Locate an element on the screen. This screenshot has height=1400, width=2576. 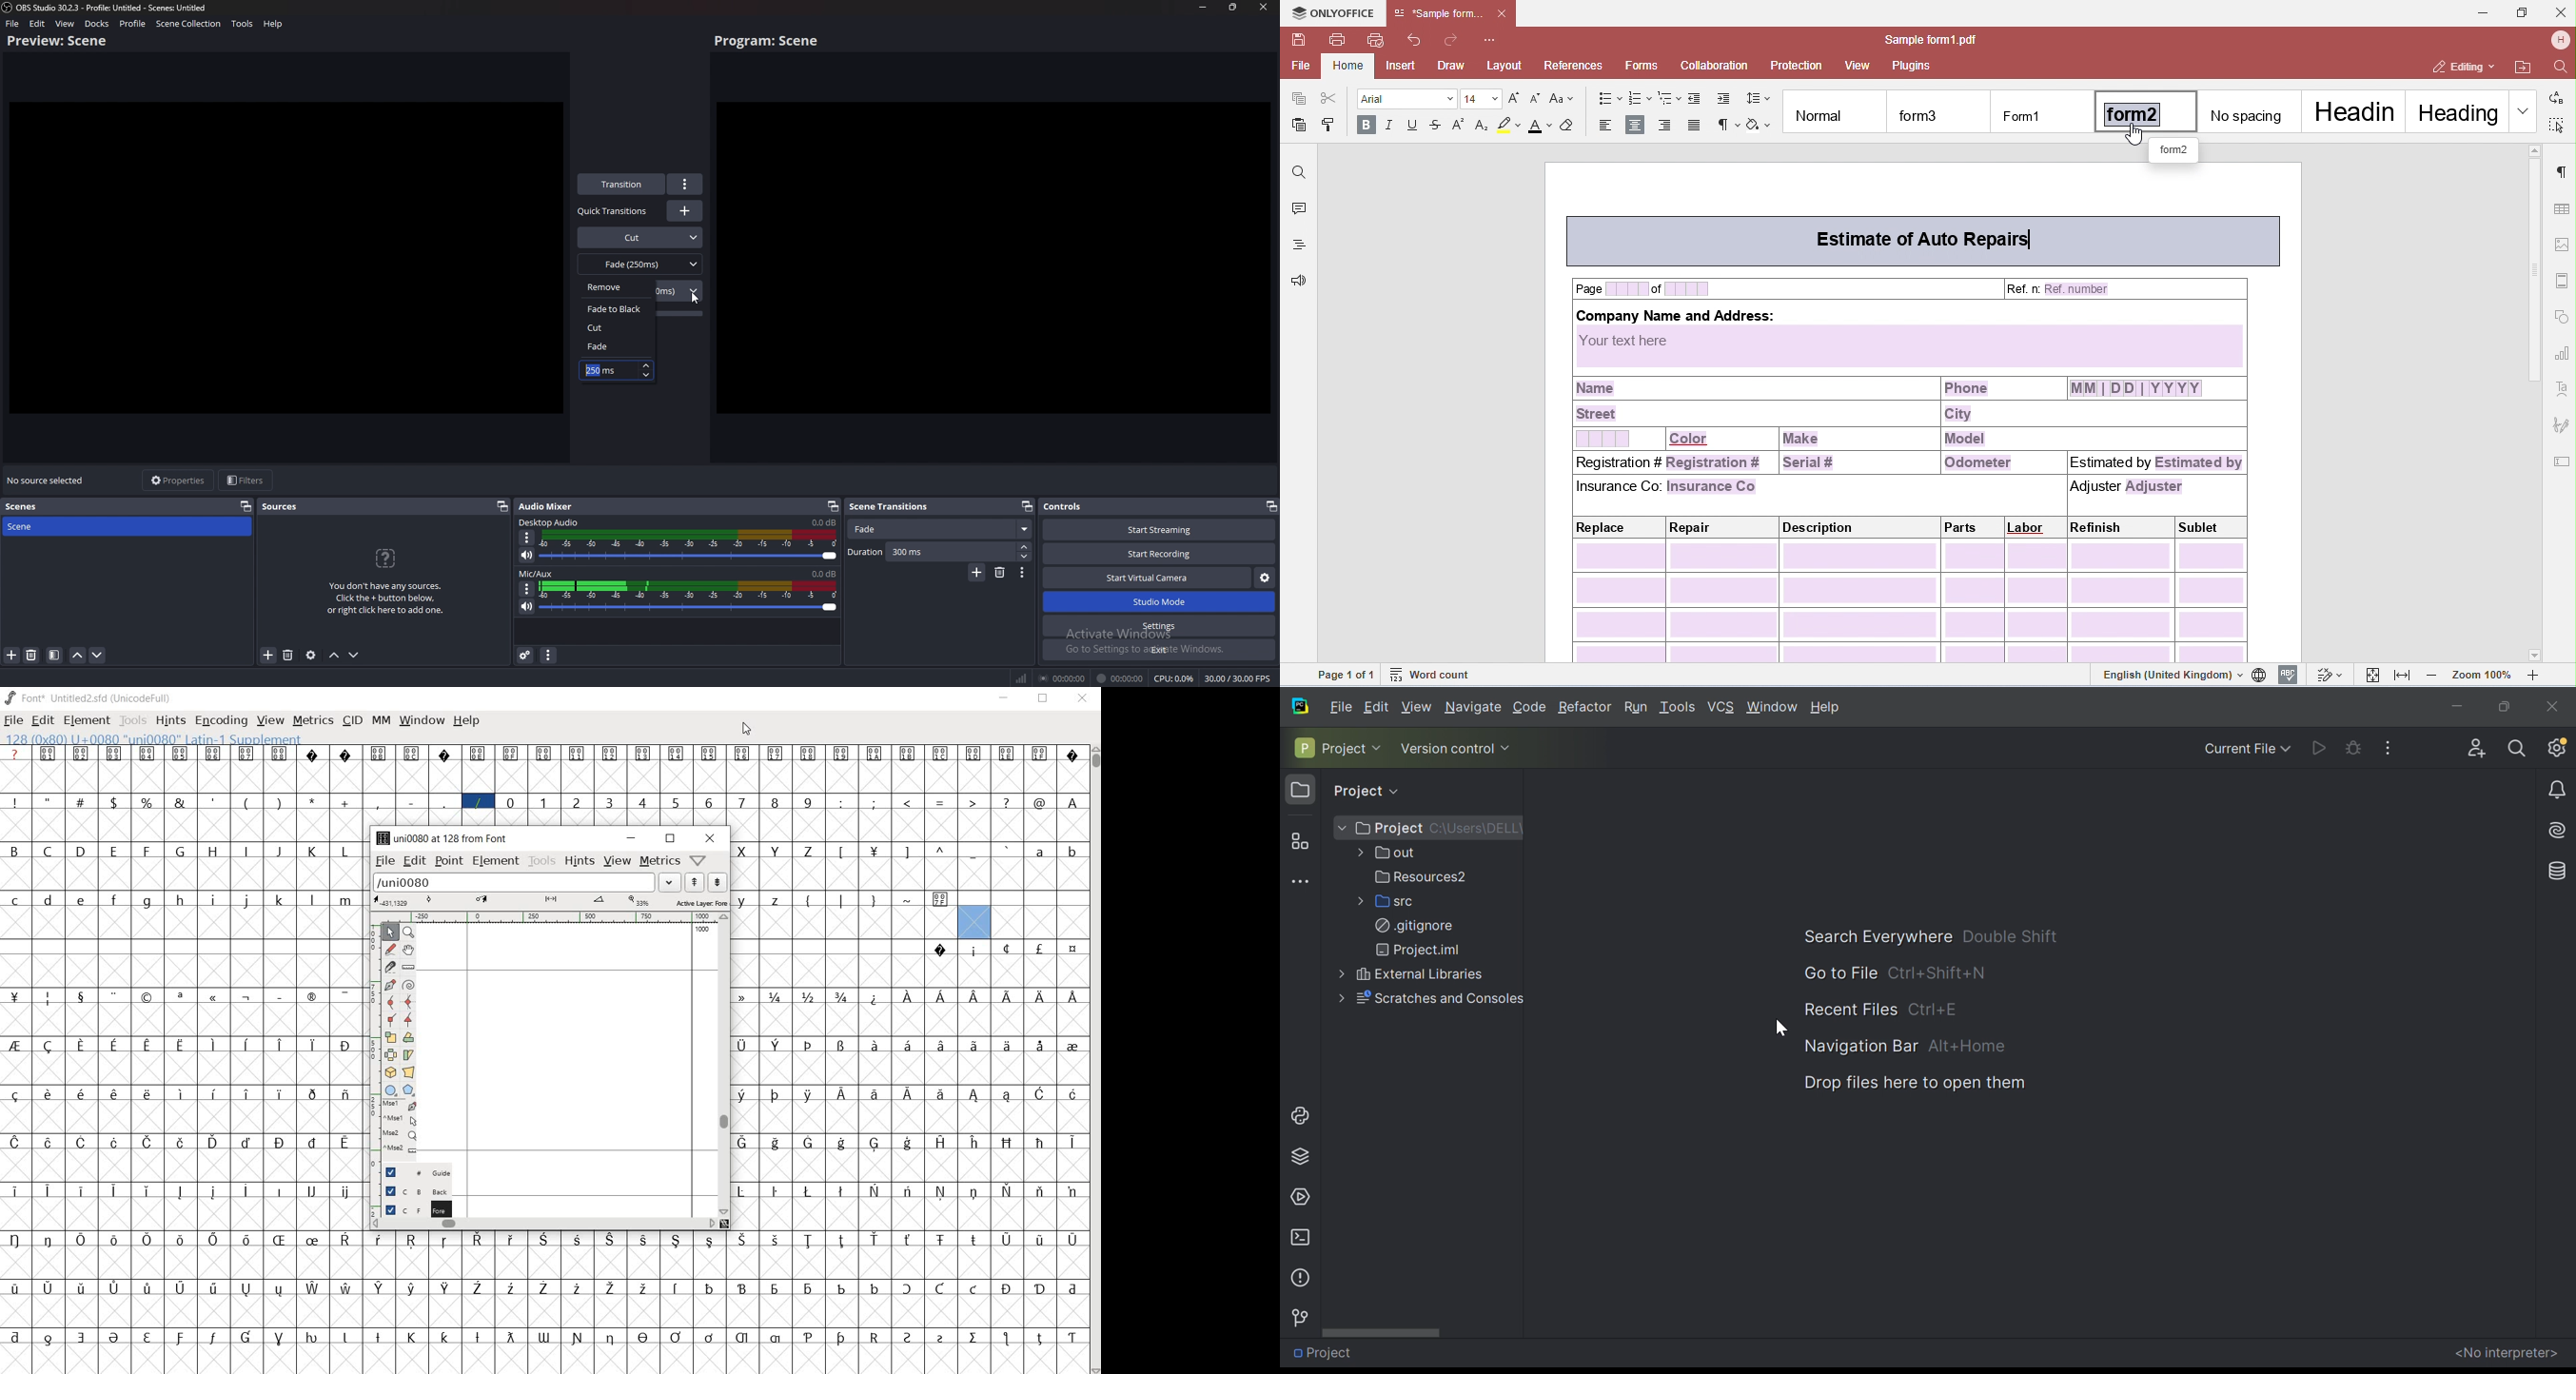
glyph is located at coordinates (215, 900).